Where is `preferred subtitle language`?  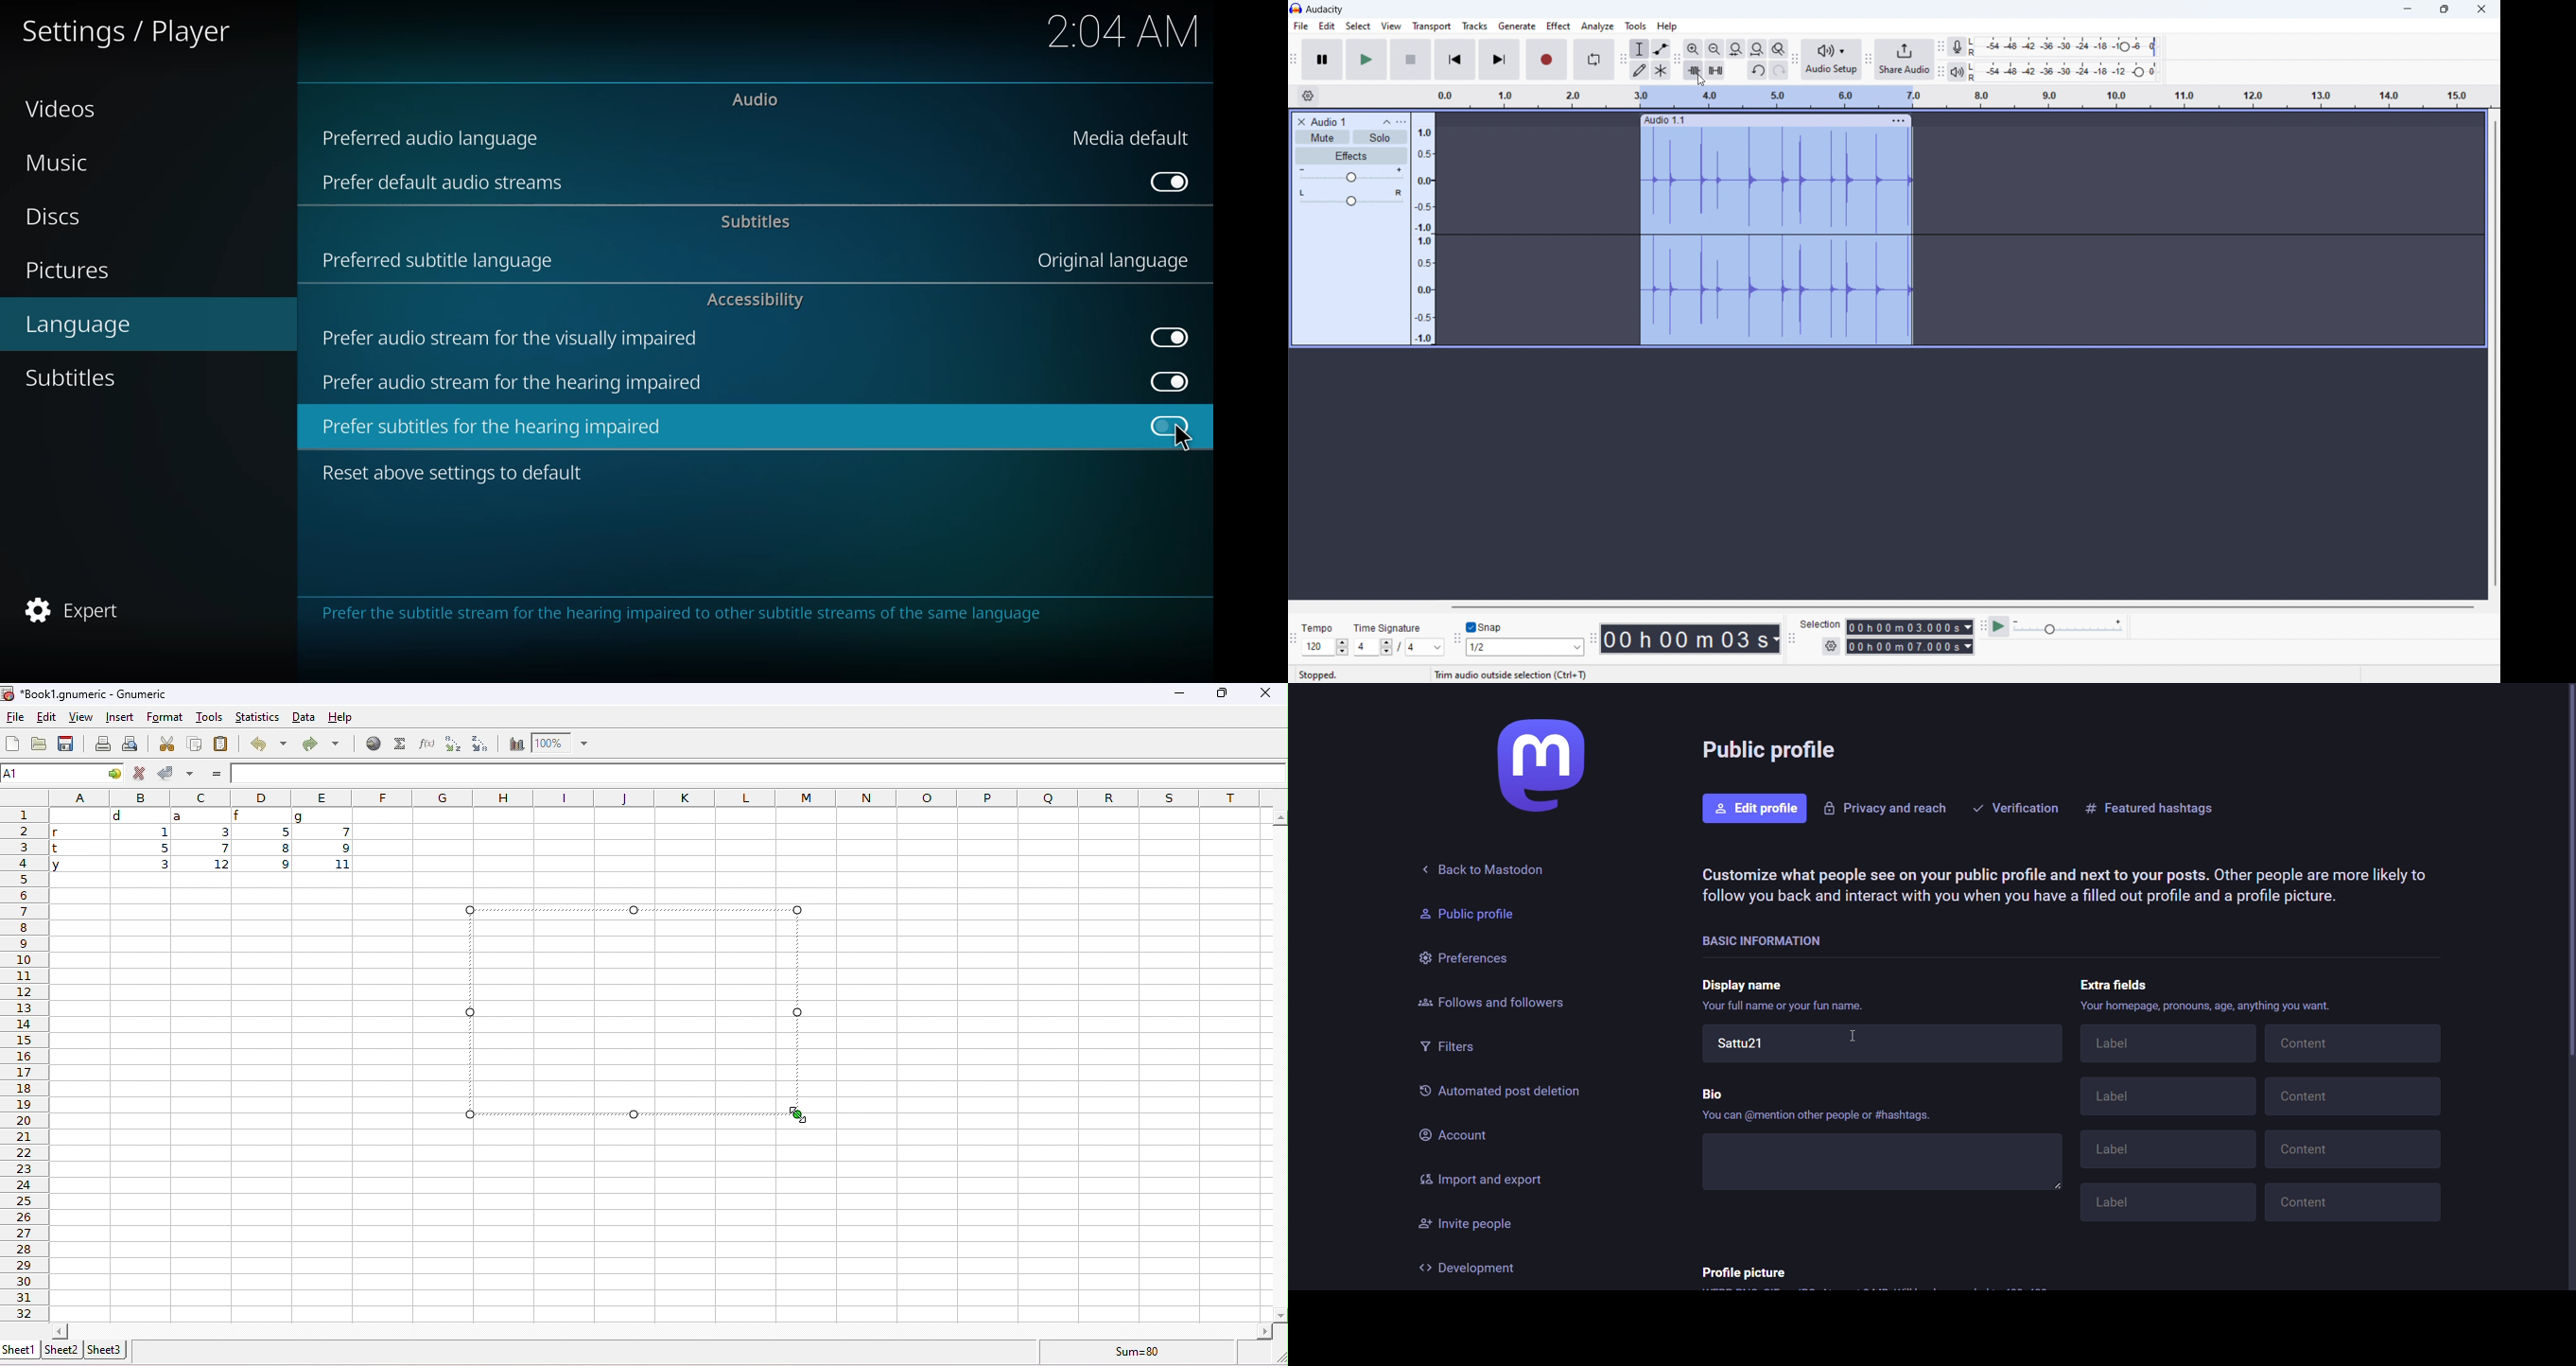
preferred subtitle language is located at coordinates (441, 257).